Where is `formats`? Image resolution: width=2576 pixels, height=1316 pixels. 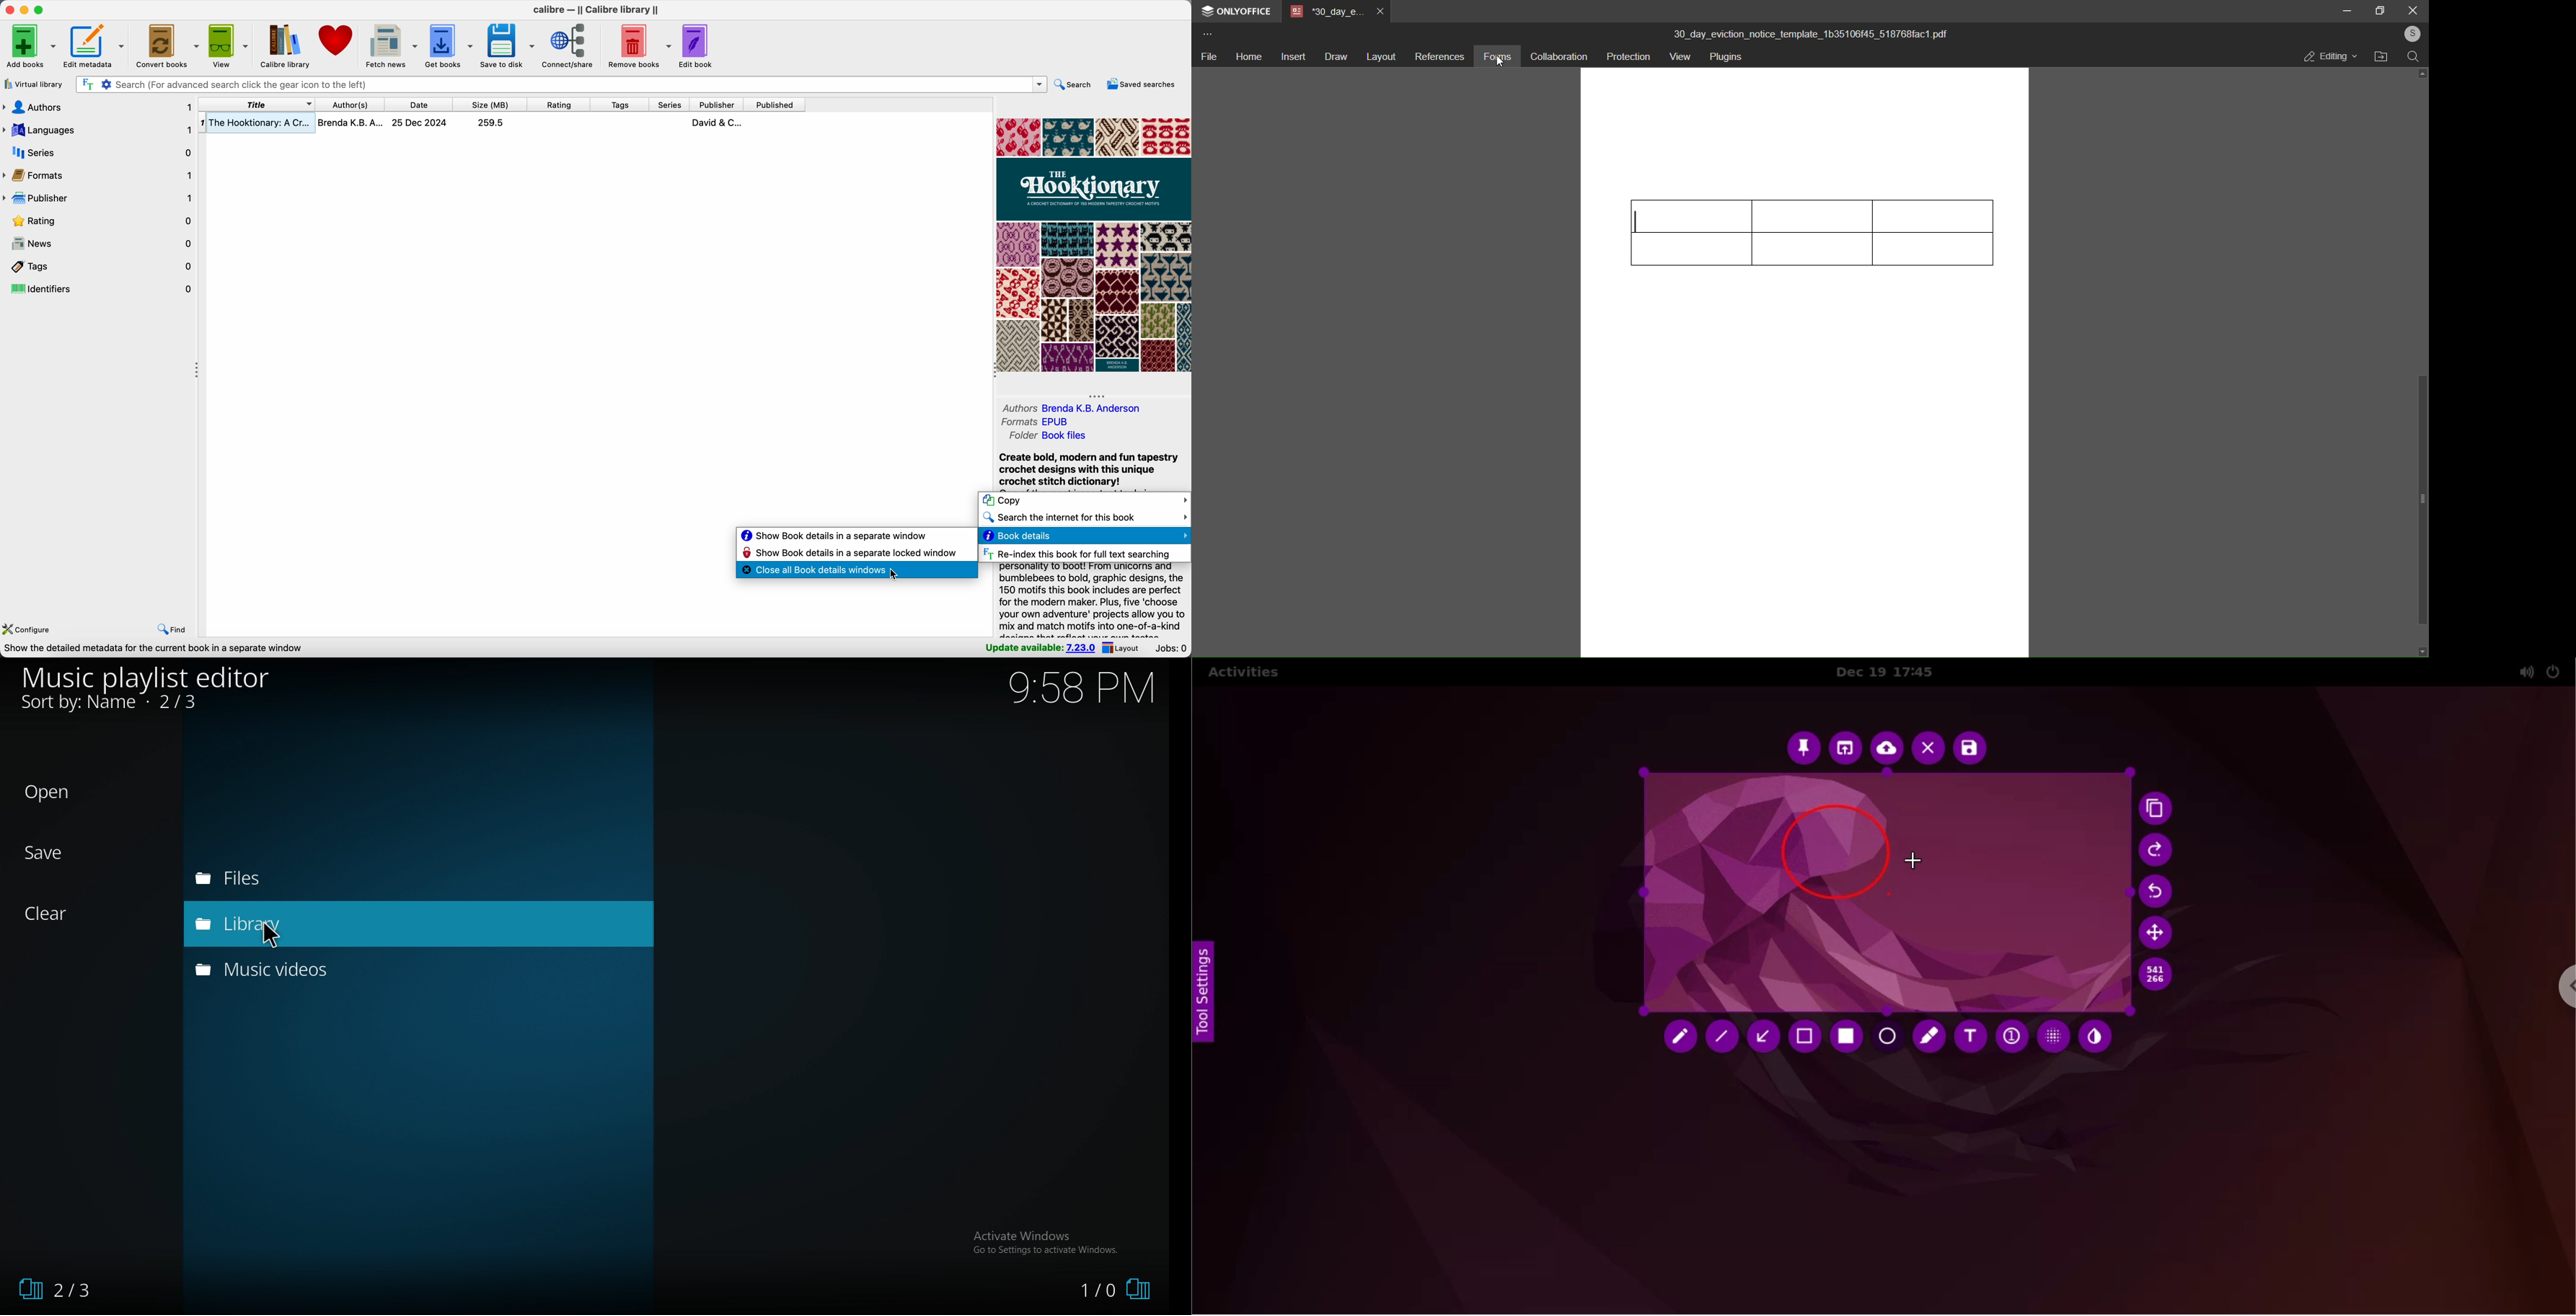 formats is located at coordinates (99, 176).